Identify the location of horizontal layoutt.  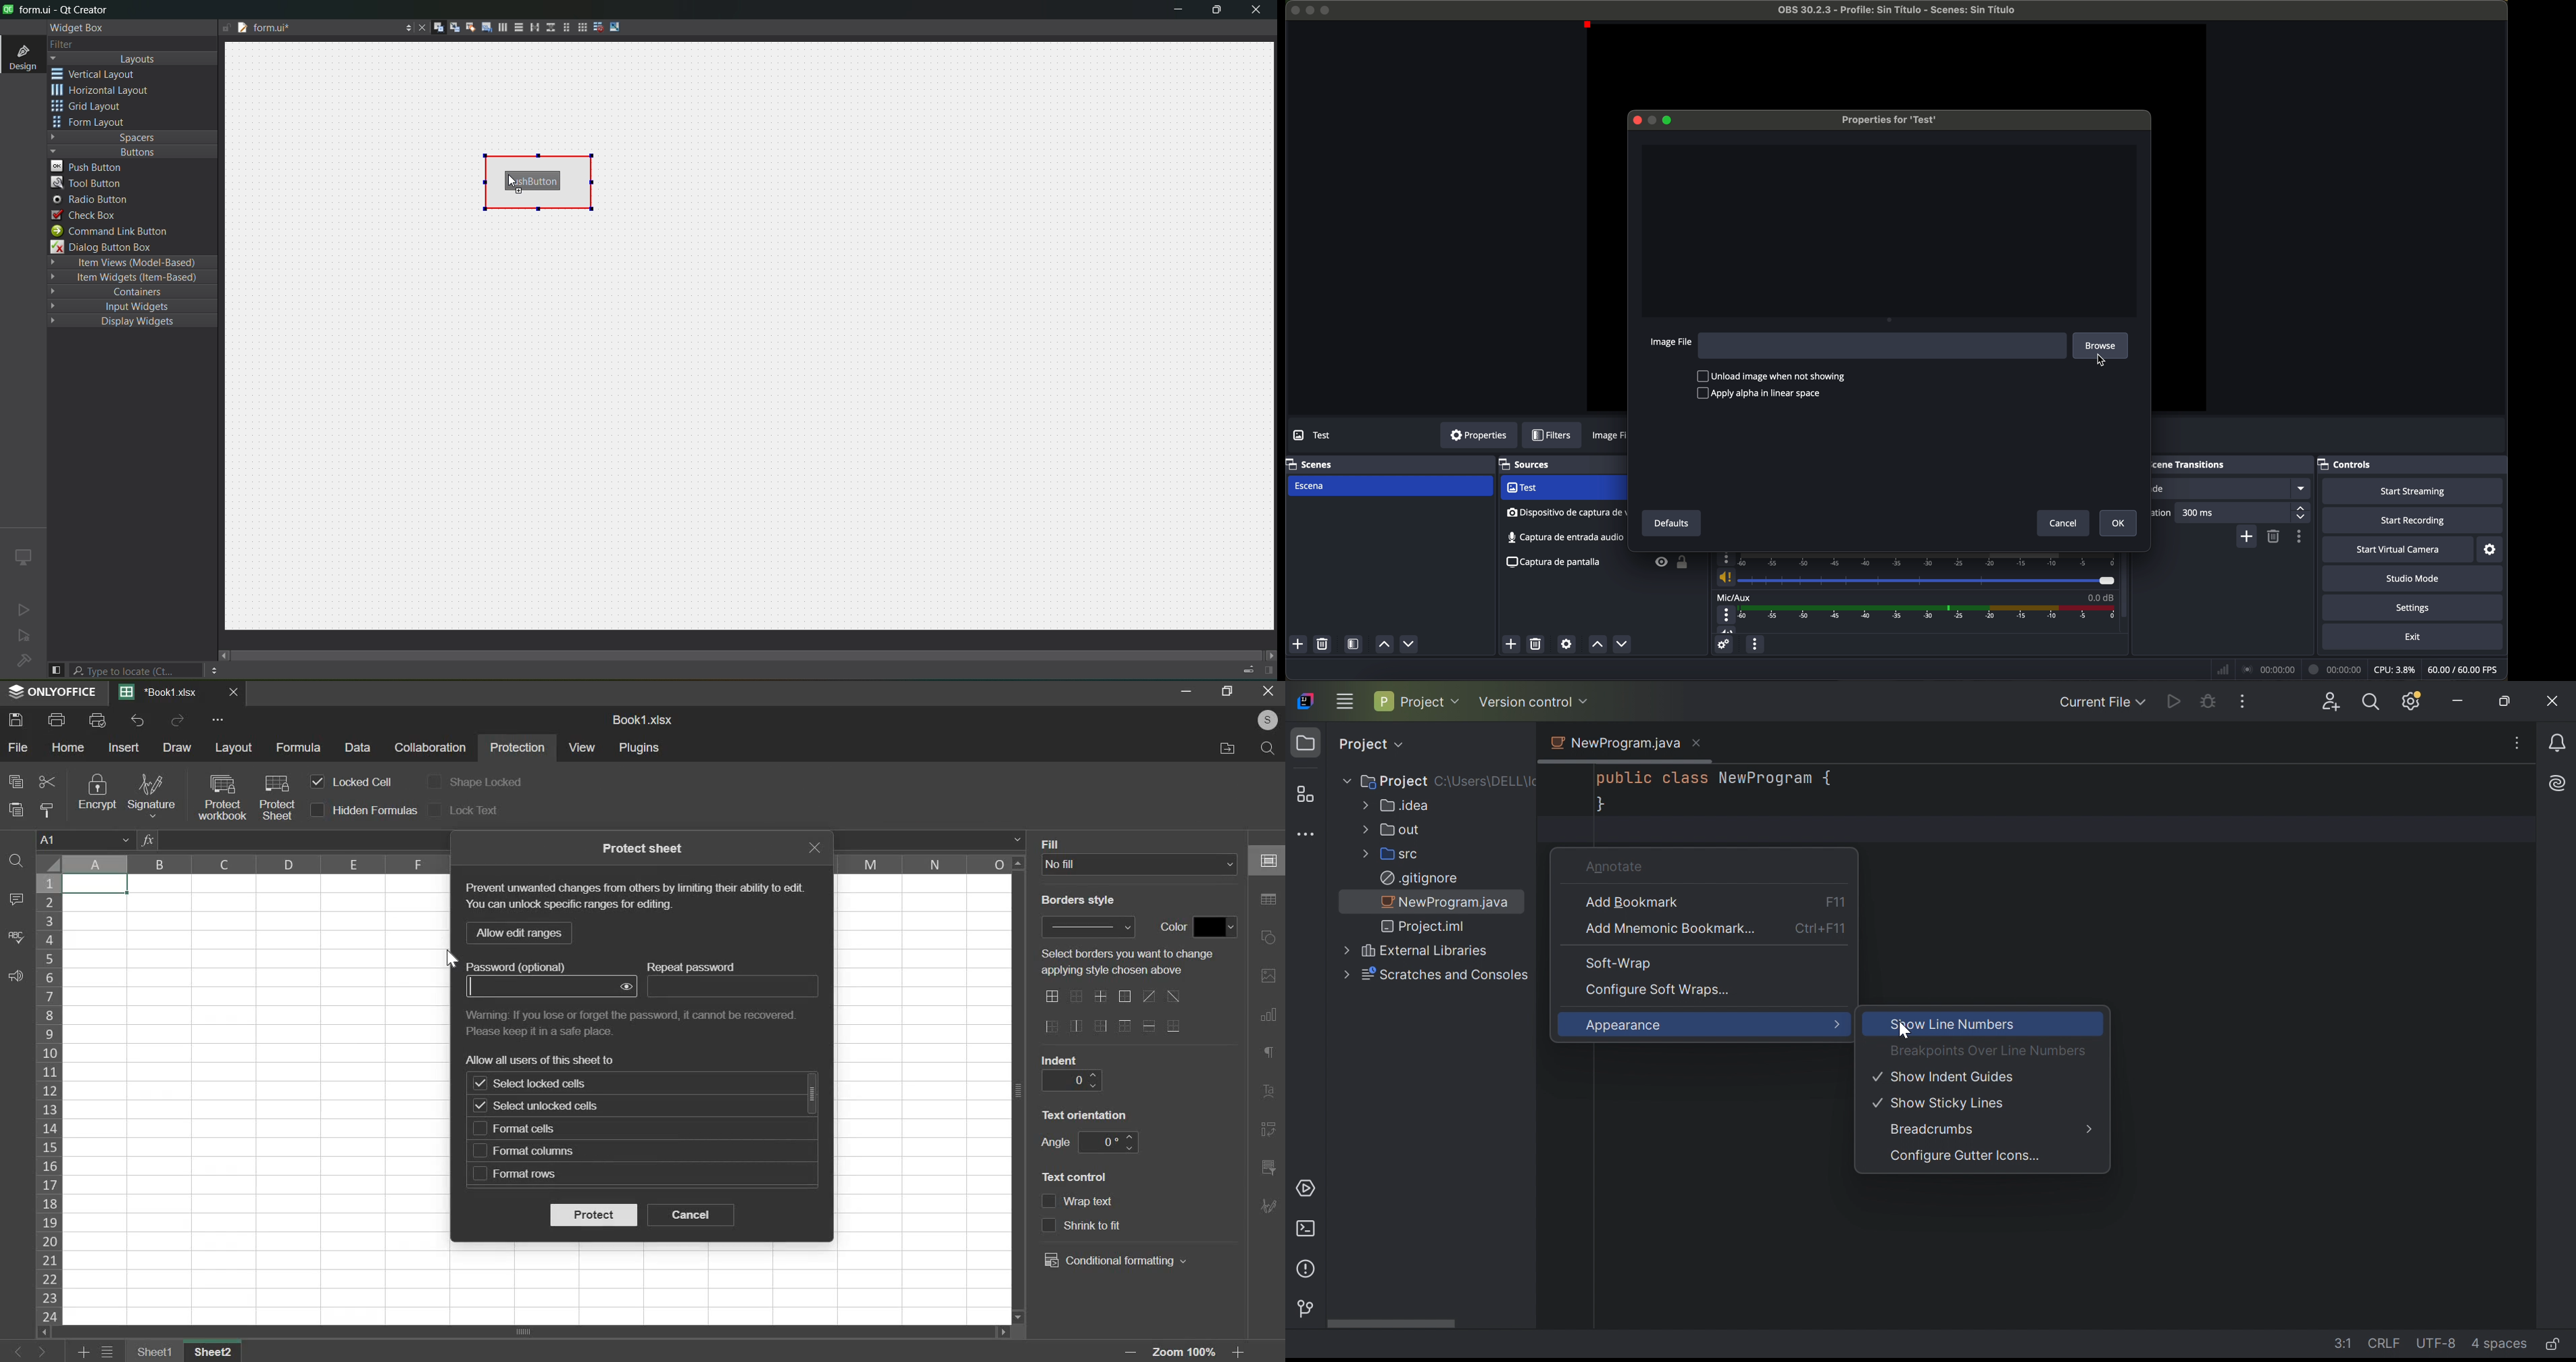
(502, 29).